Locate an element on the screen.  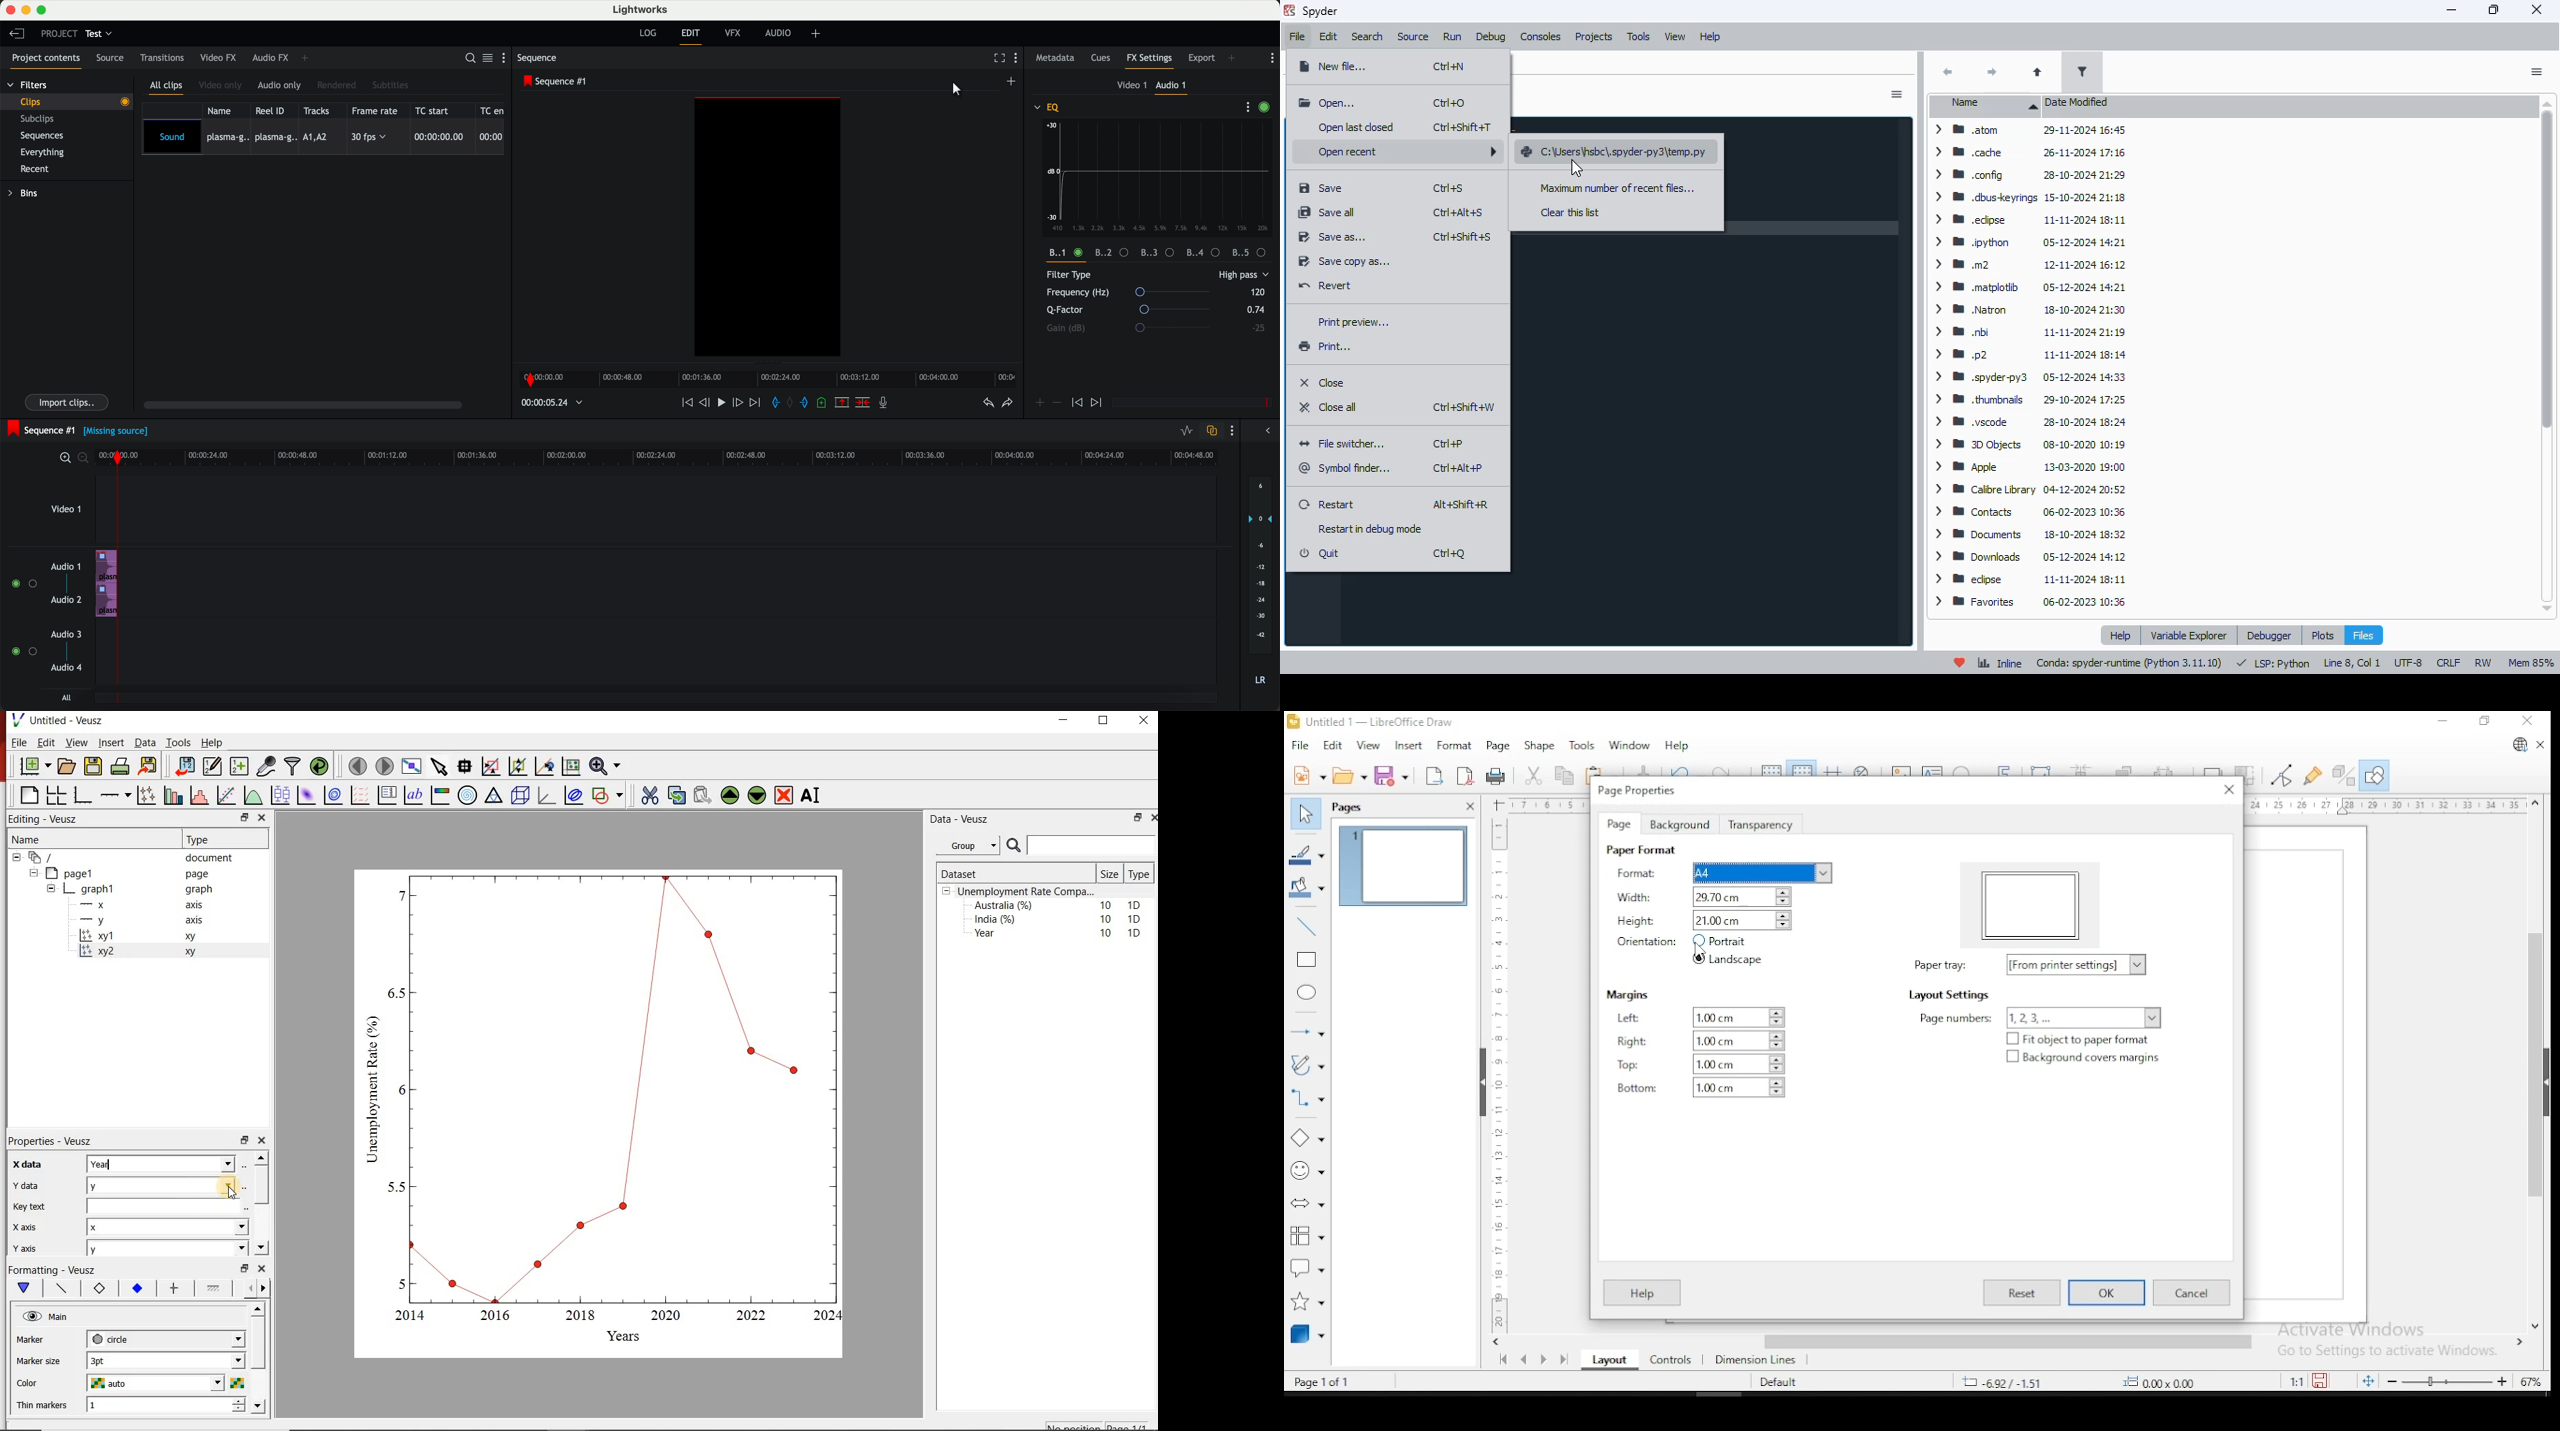
click to resset graph axes is located at coordinates (572, 765).